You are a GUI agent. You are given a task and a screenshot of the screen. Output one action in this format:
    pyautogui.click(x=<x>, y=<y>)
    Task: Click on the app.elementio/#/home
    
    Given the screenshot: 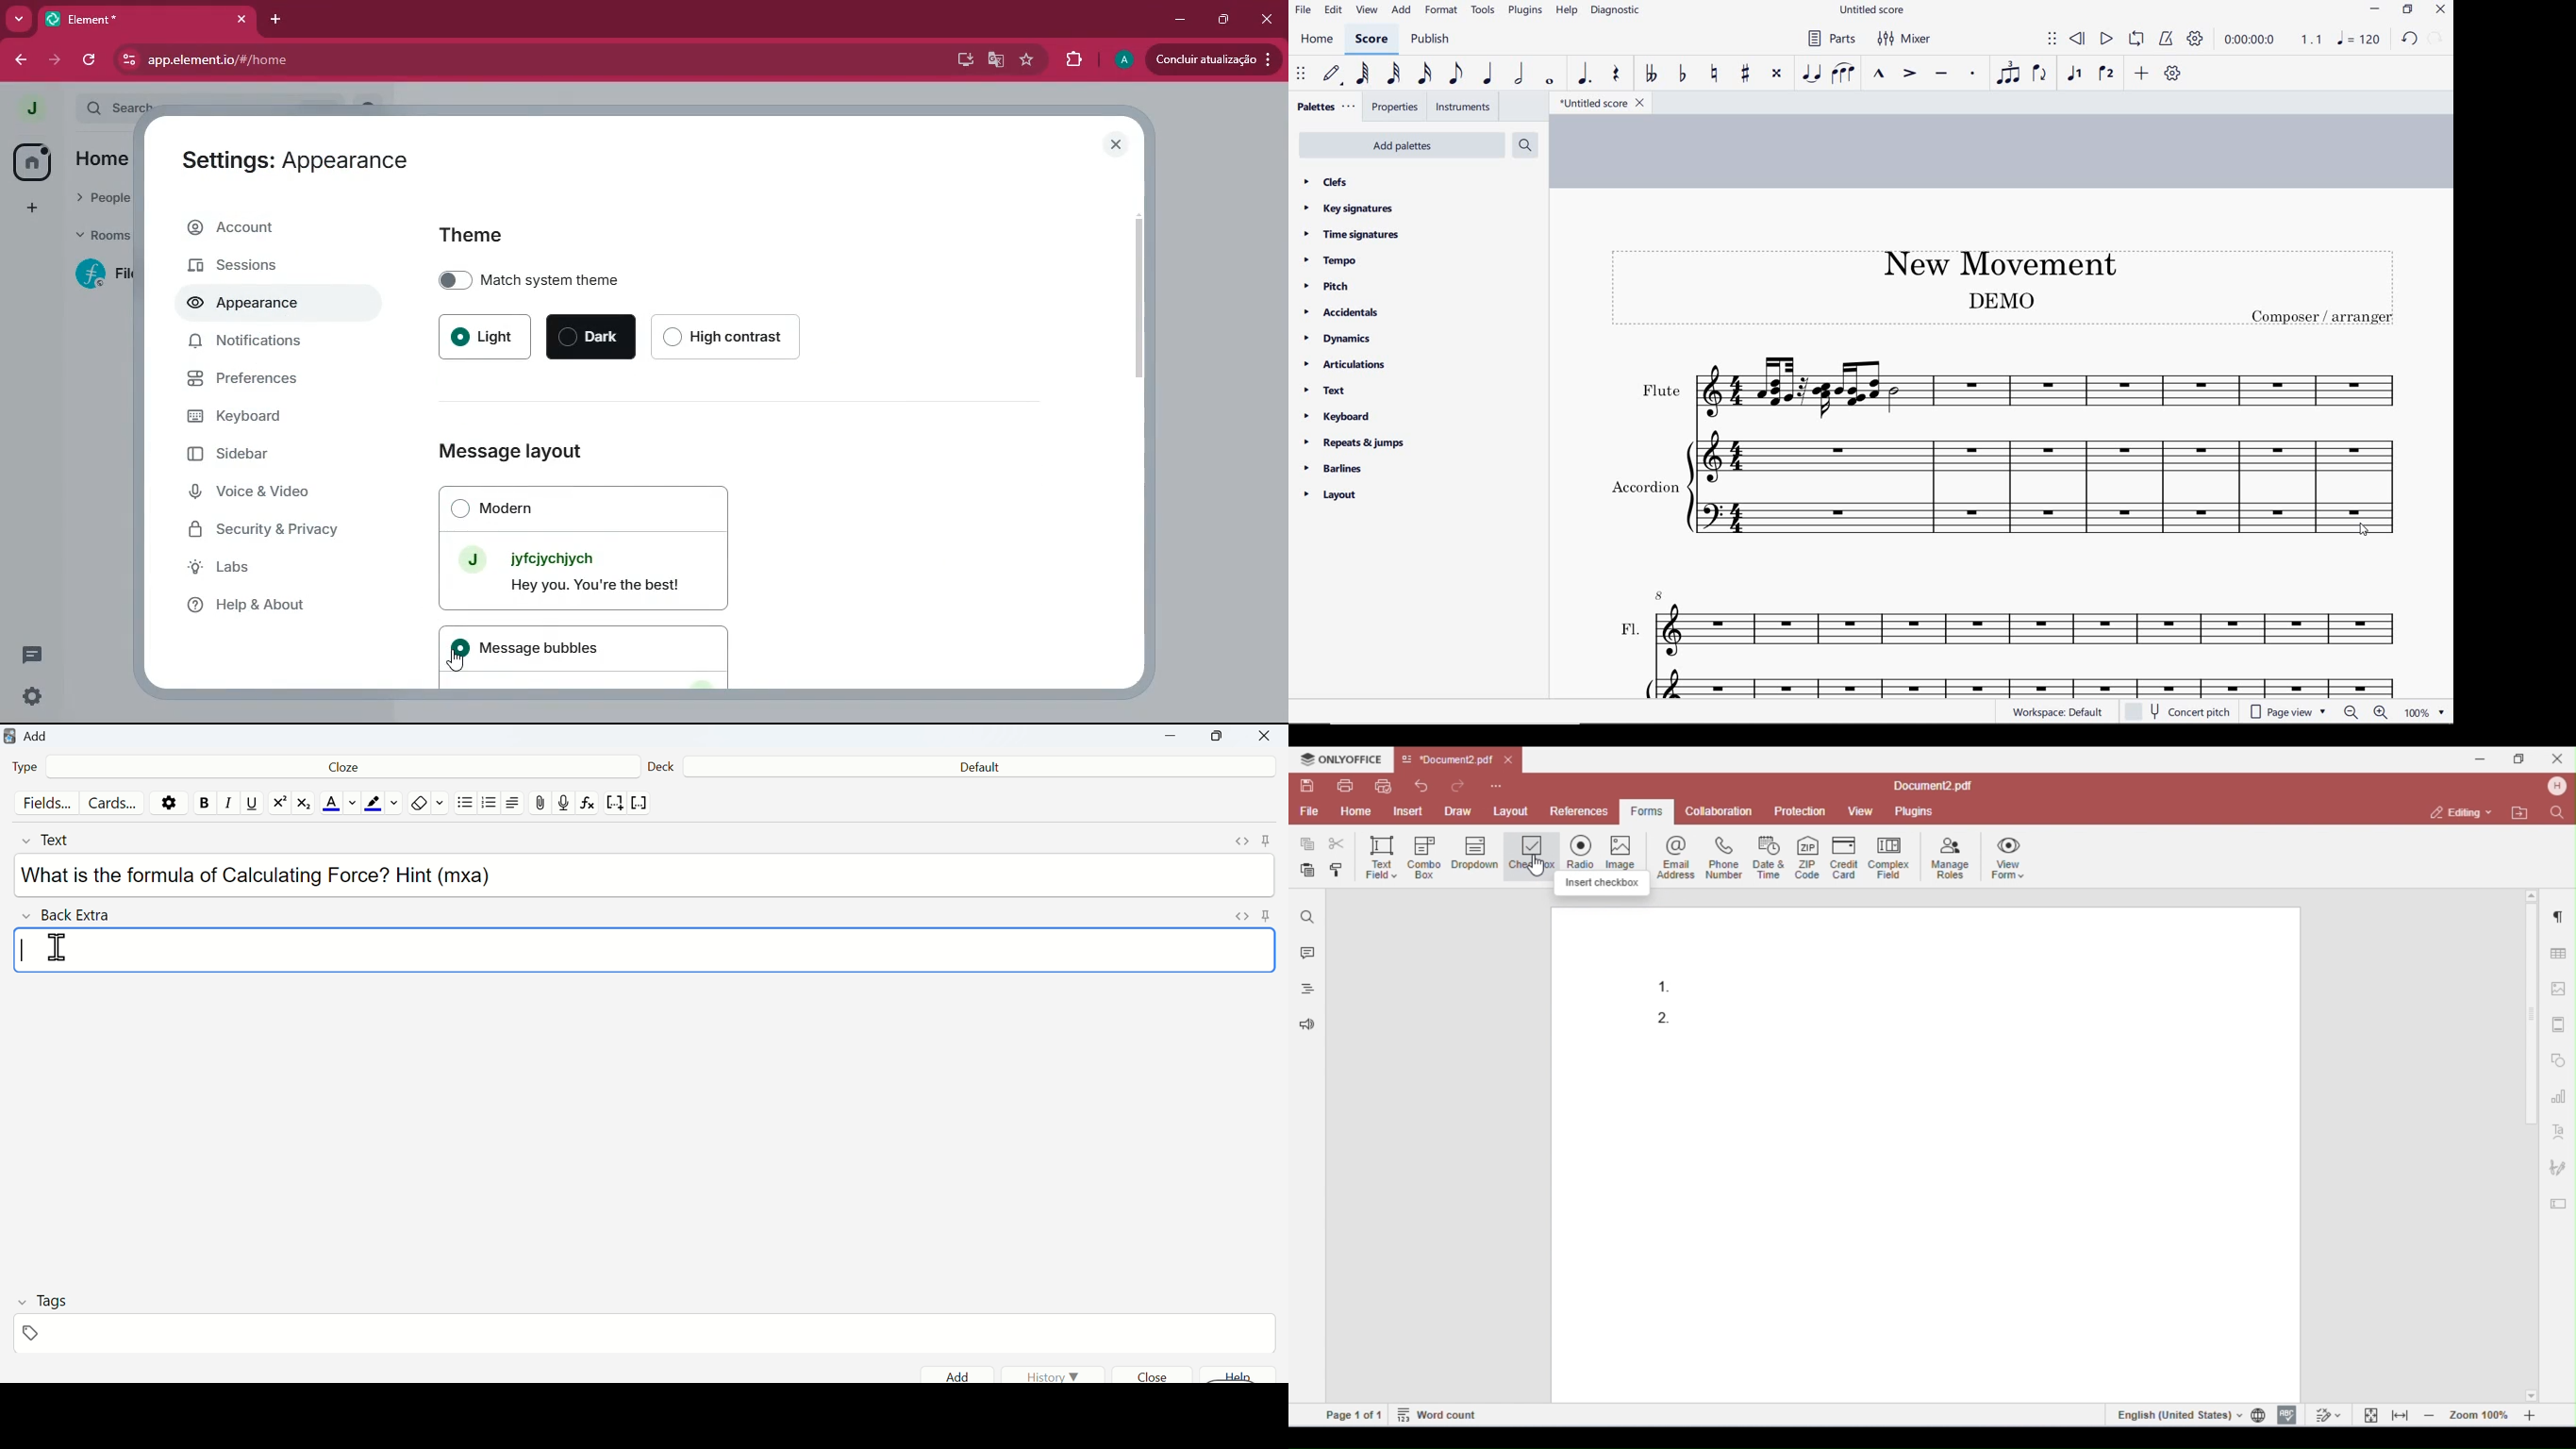 What is the action you would take?
    pyautogui.click(x=374, y=60)
    